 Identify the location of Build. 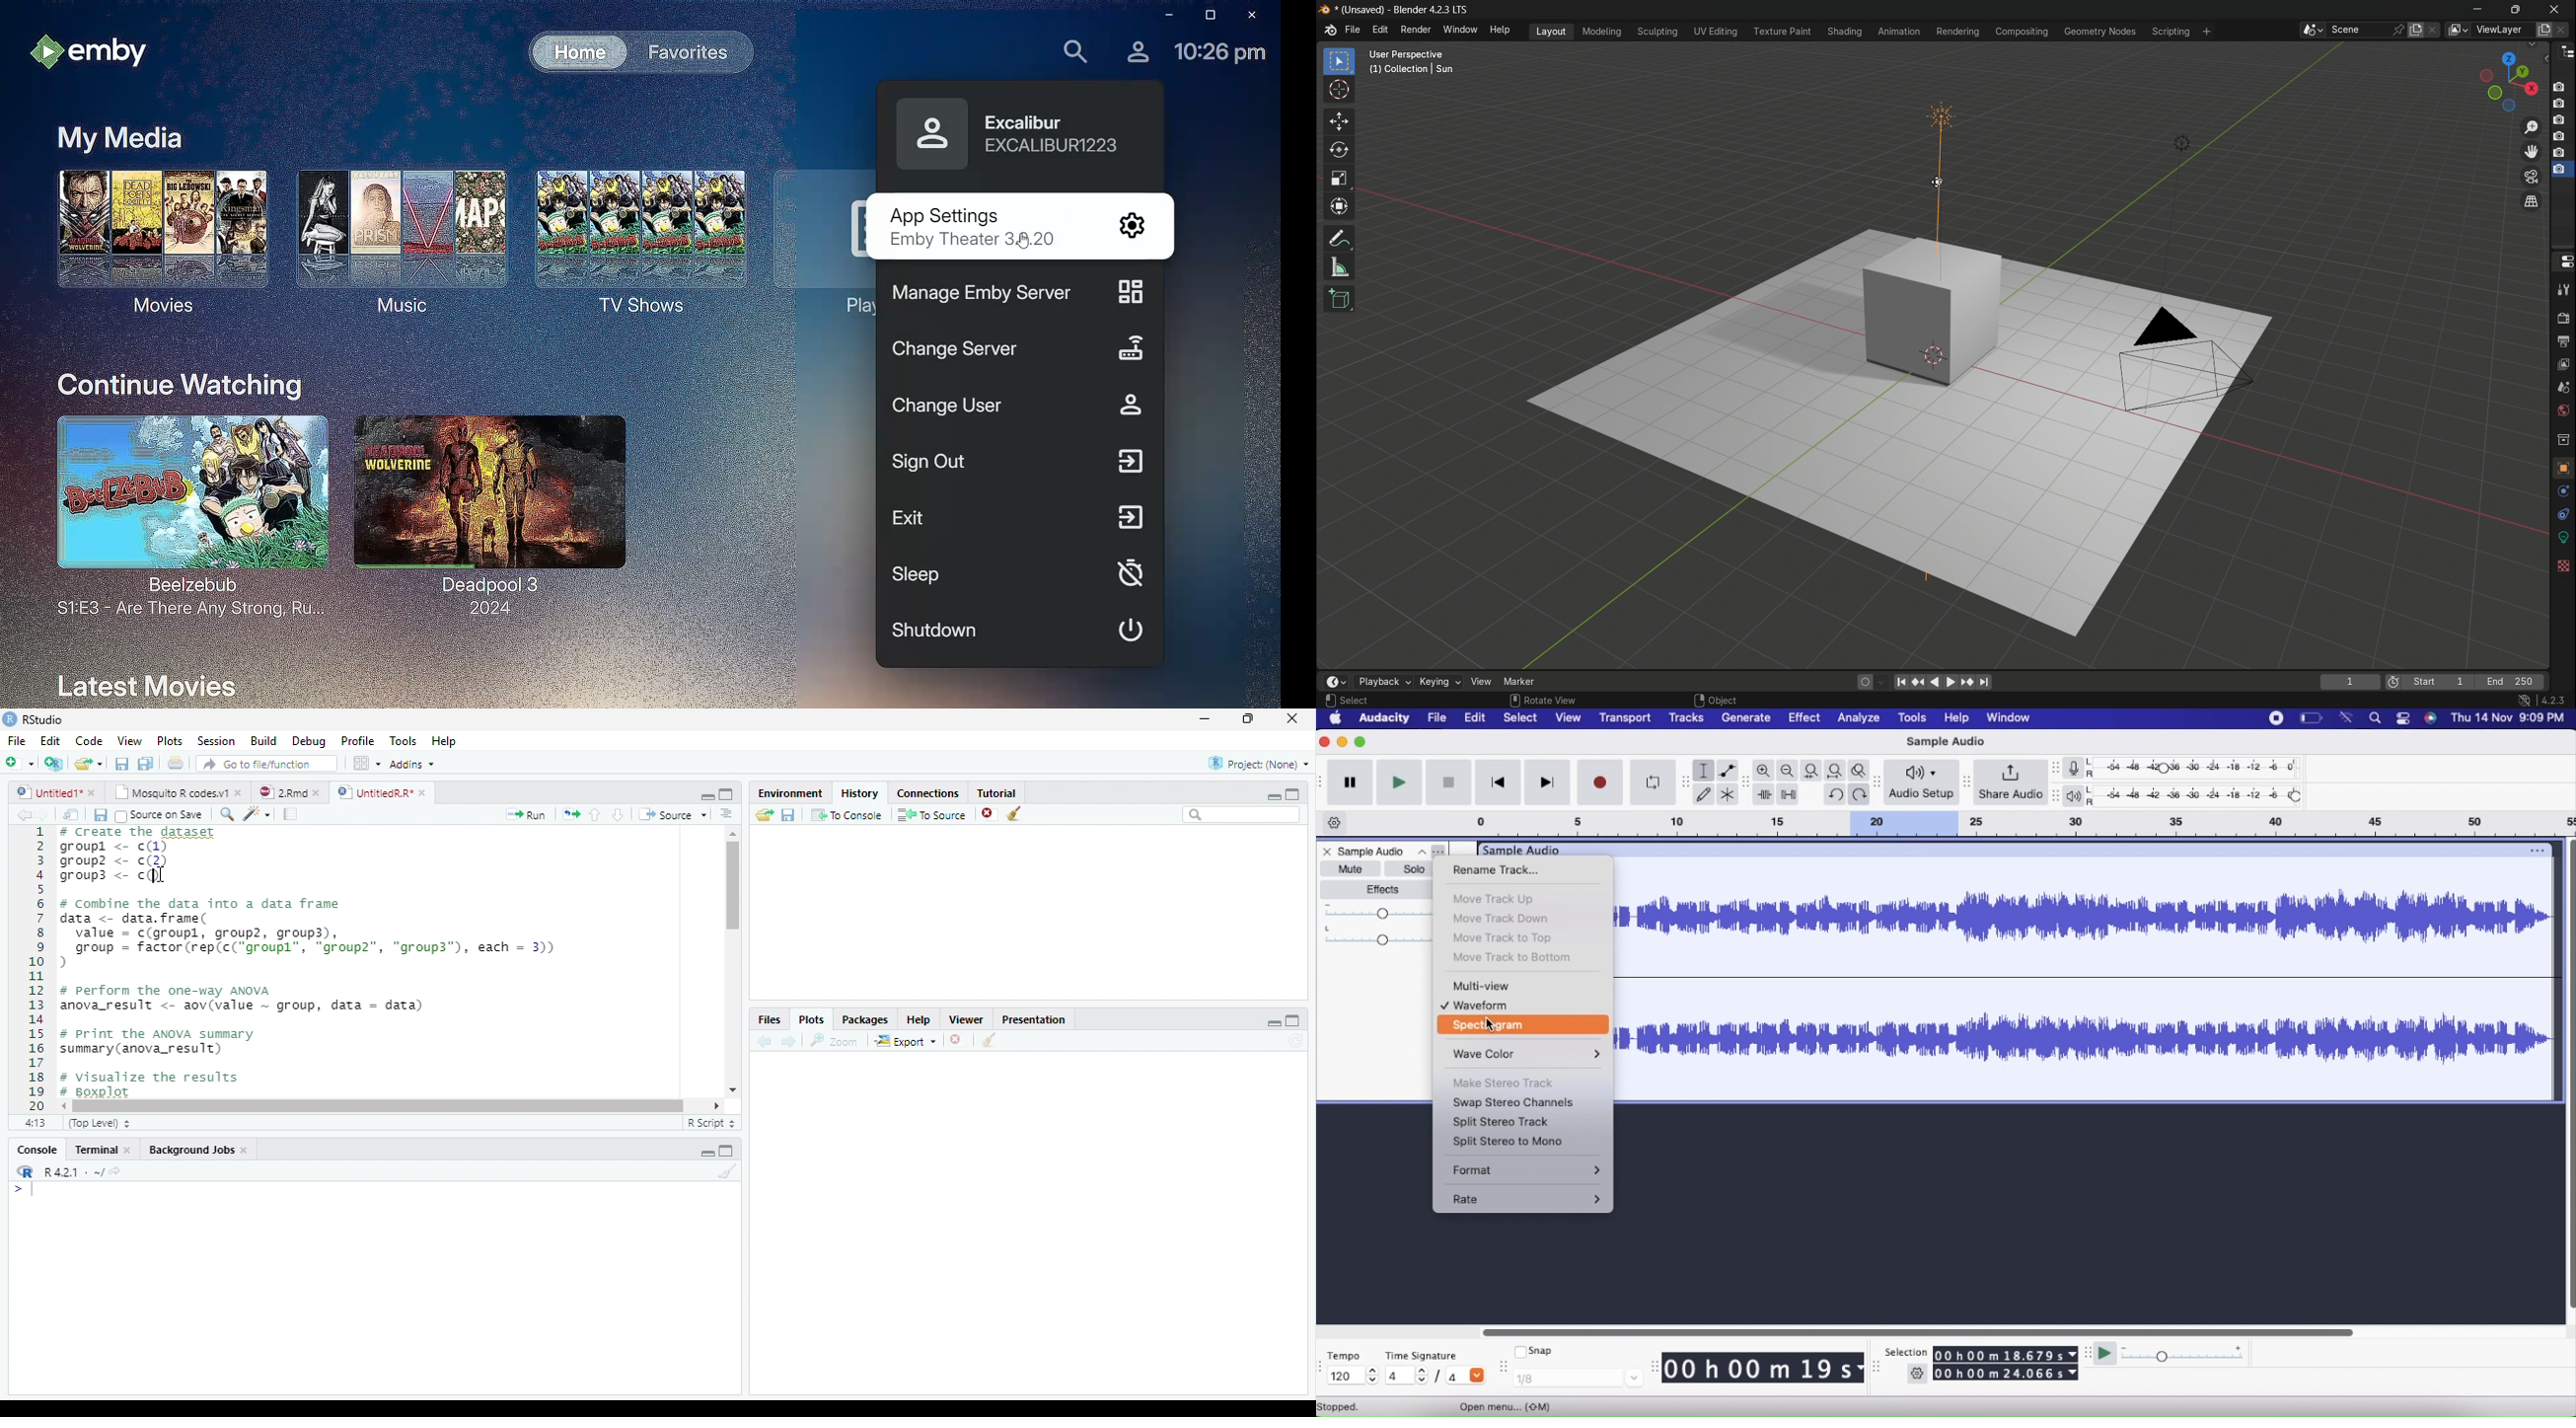
(267, 741).